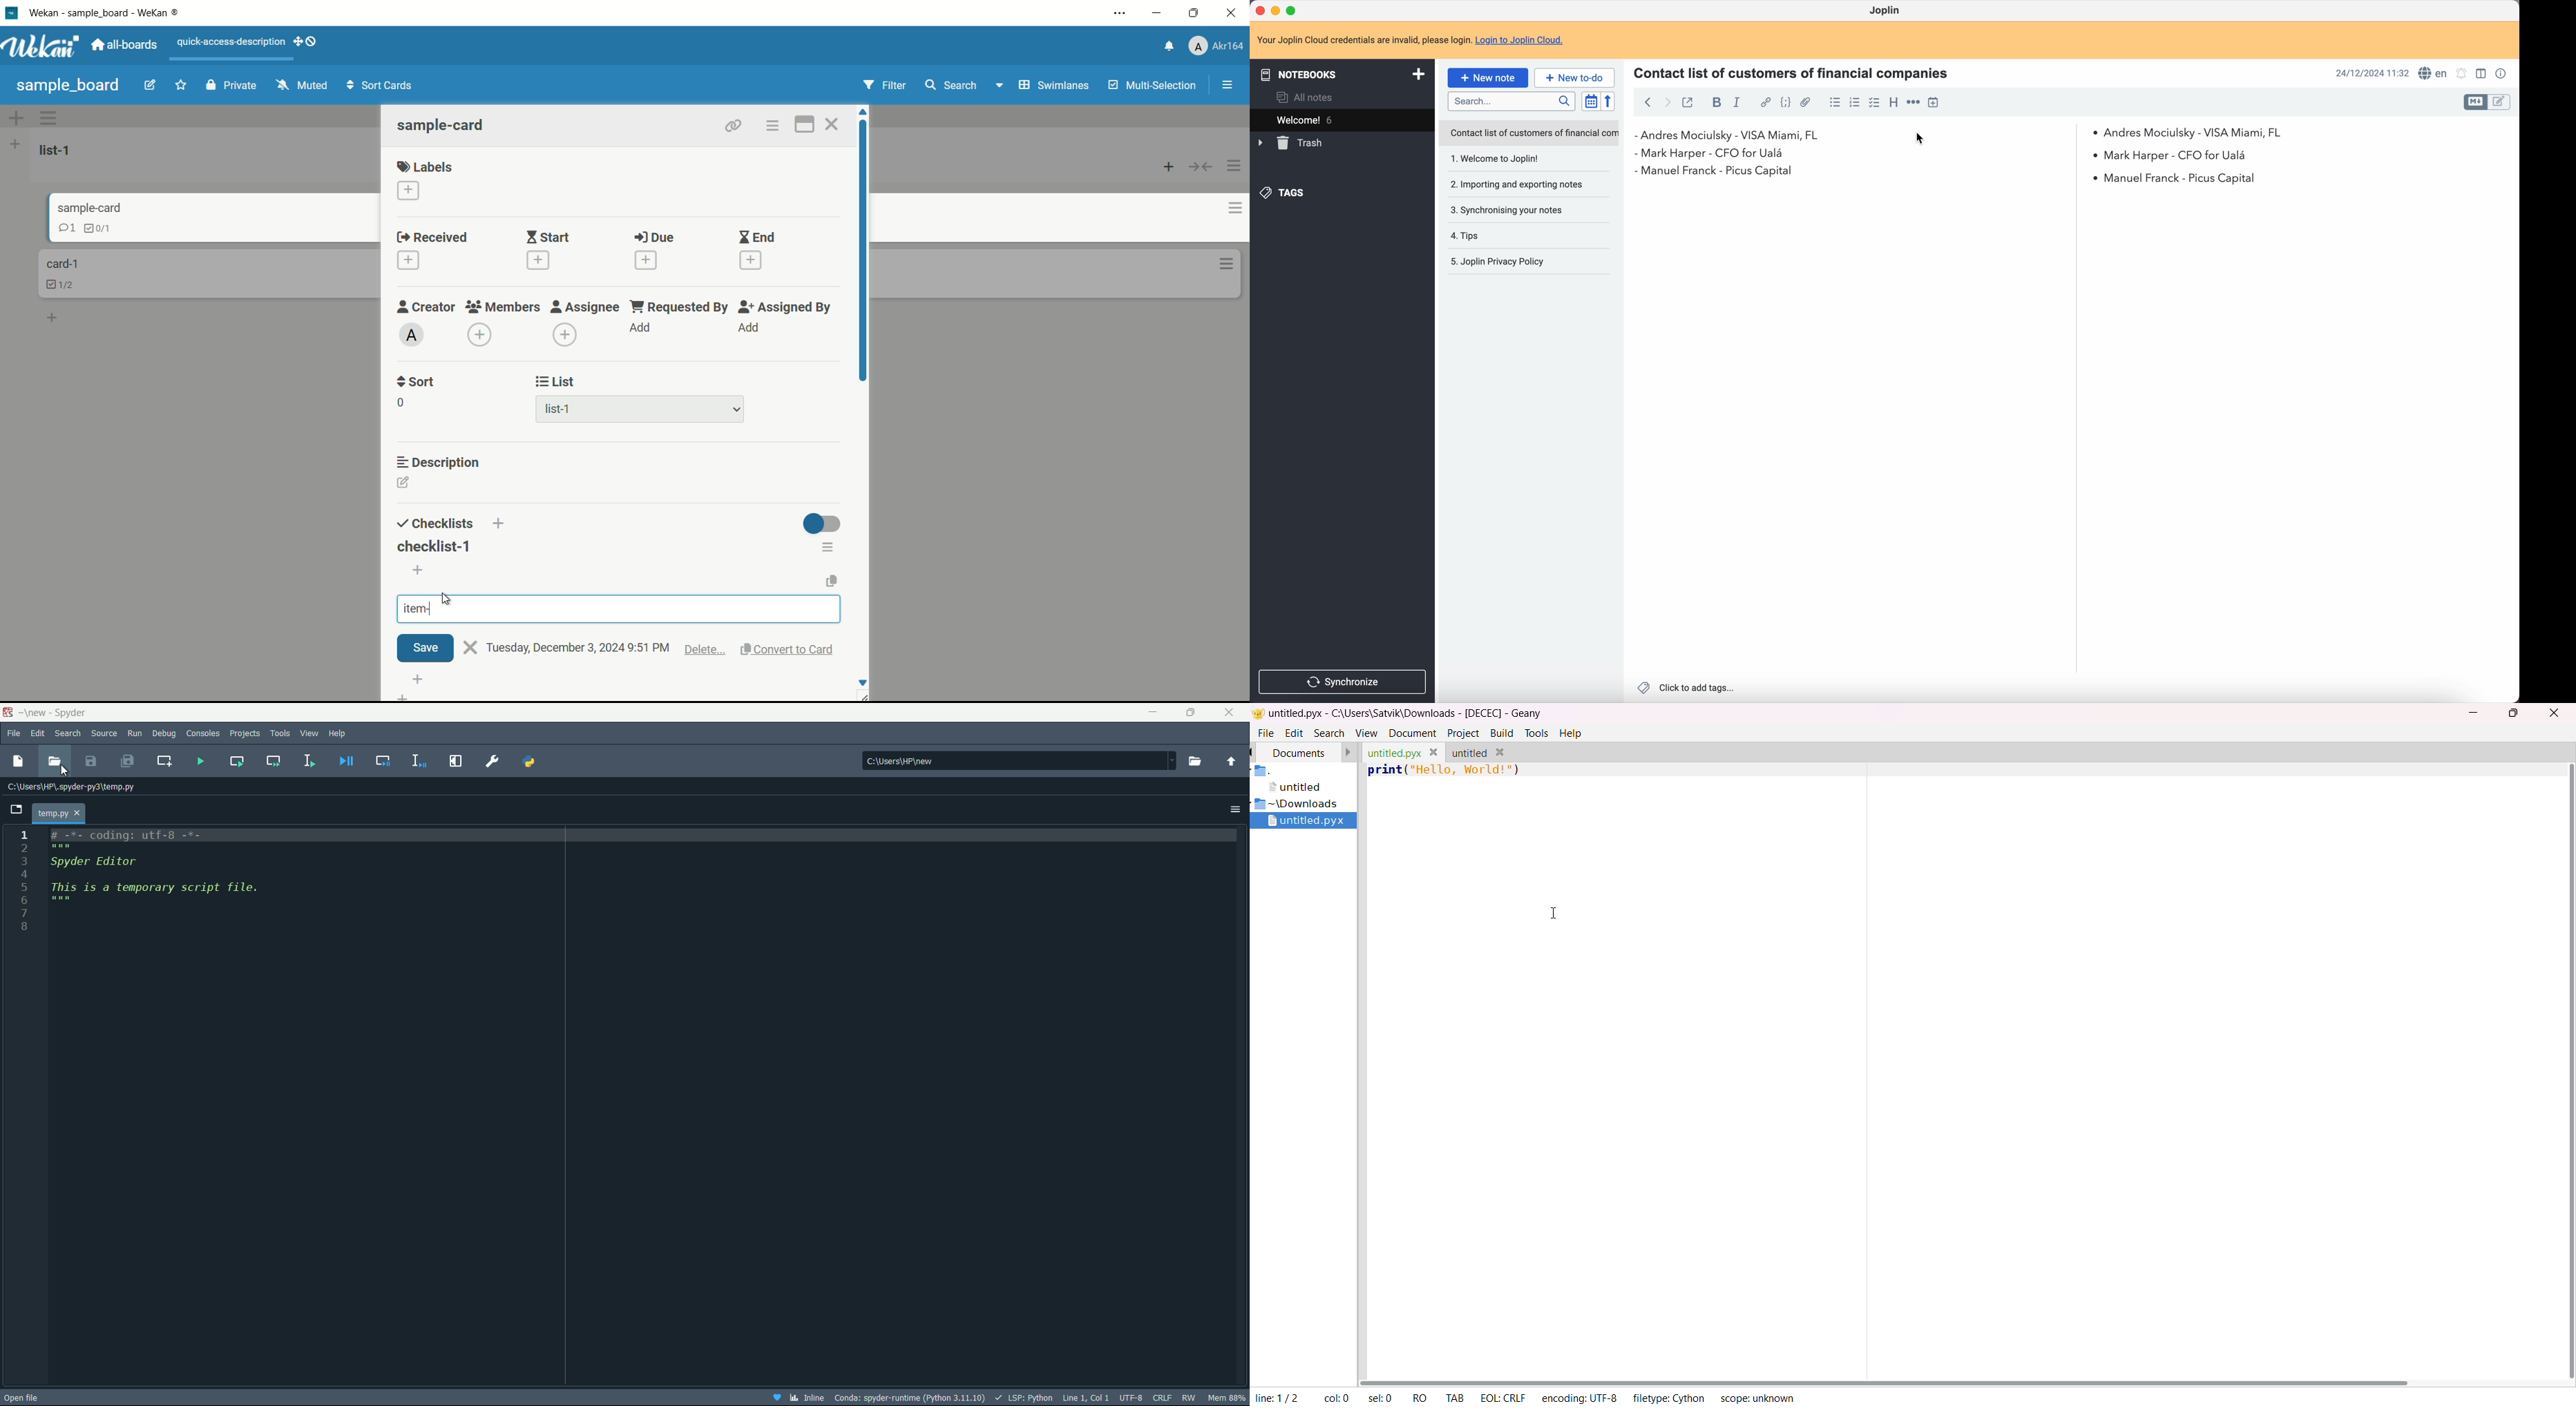 Image resolution: width=2576 pixels, height=1428 pixels. What do you see at coordinates (1195, 712) in the screenshot?
I see `maximize` at bounding box center [1195, 712].